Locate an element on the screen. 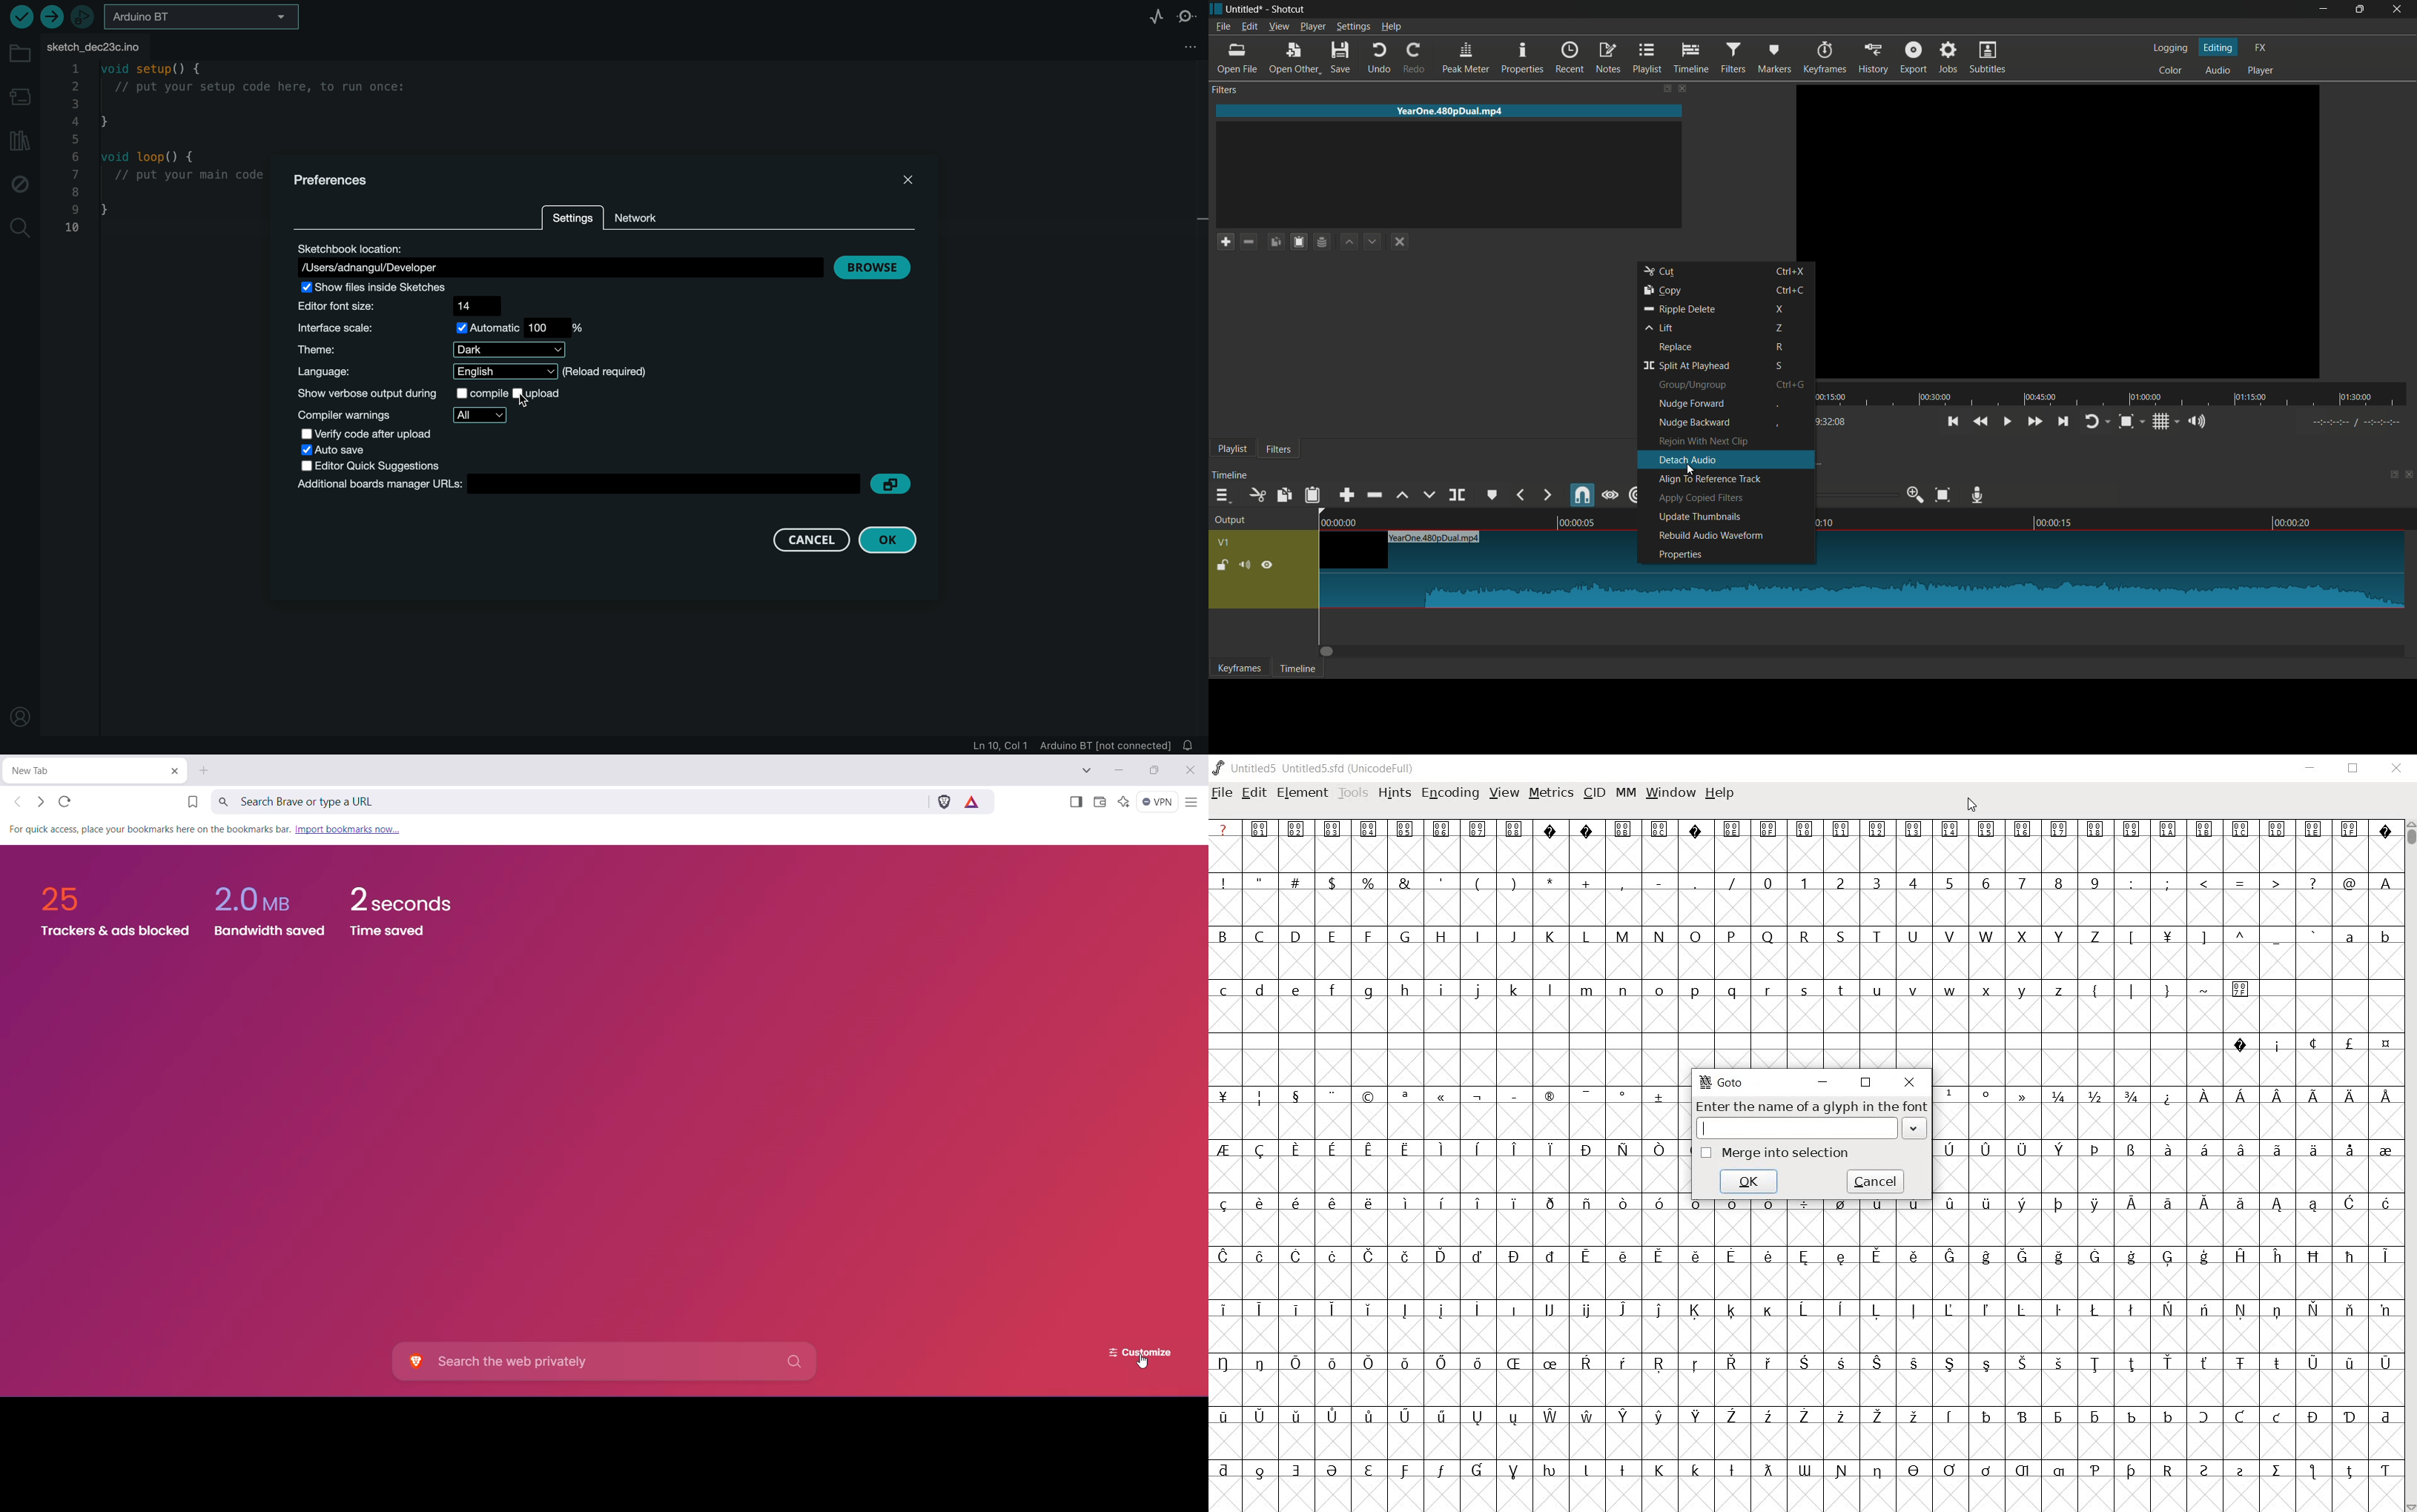 The width and height of the screenshot is (2436, 1512). add a filter is located at coordinates (1225, 242).